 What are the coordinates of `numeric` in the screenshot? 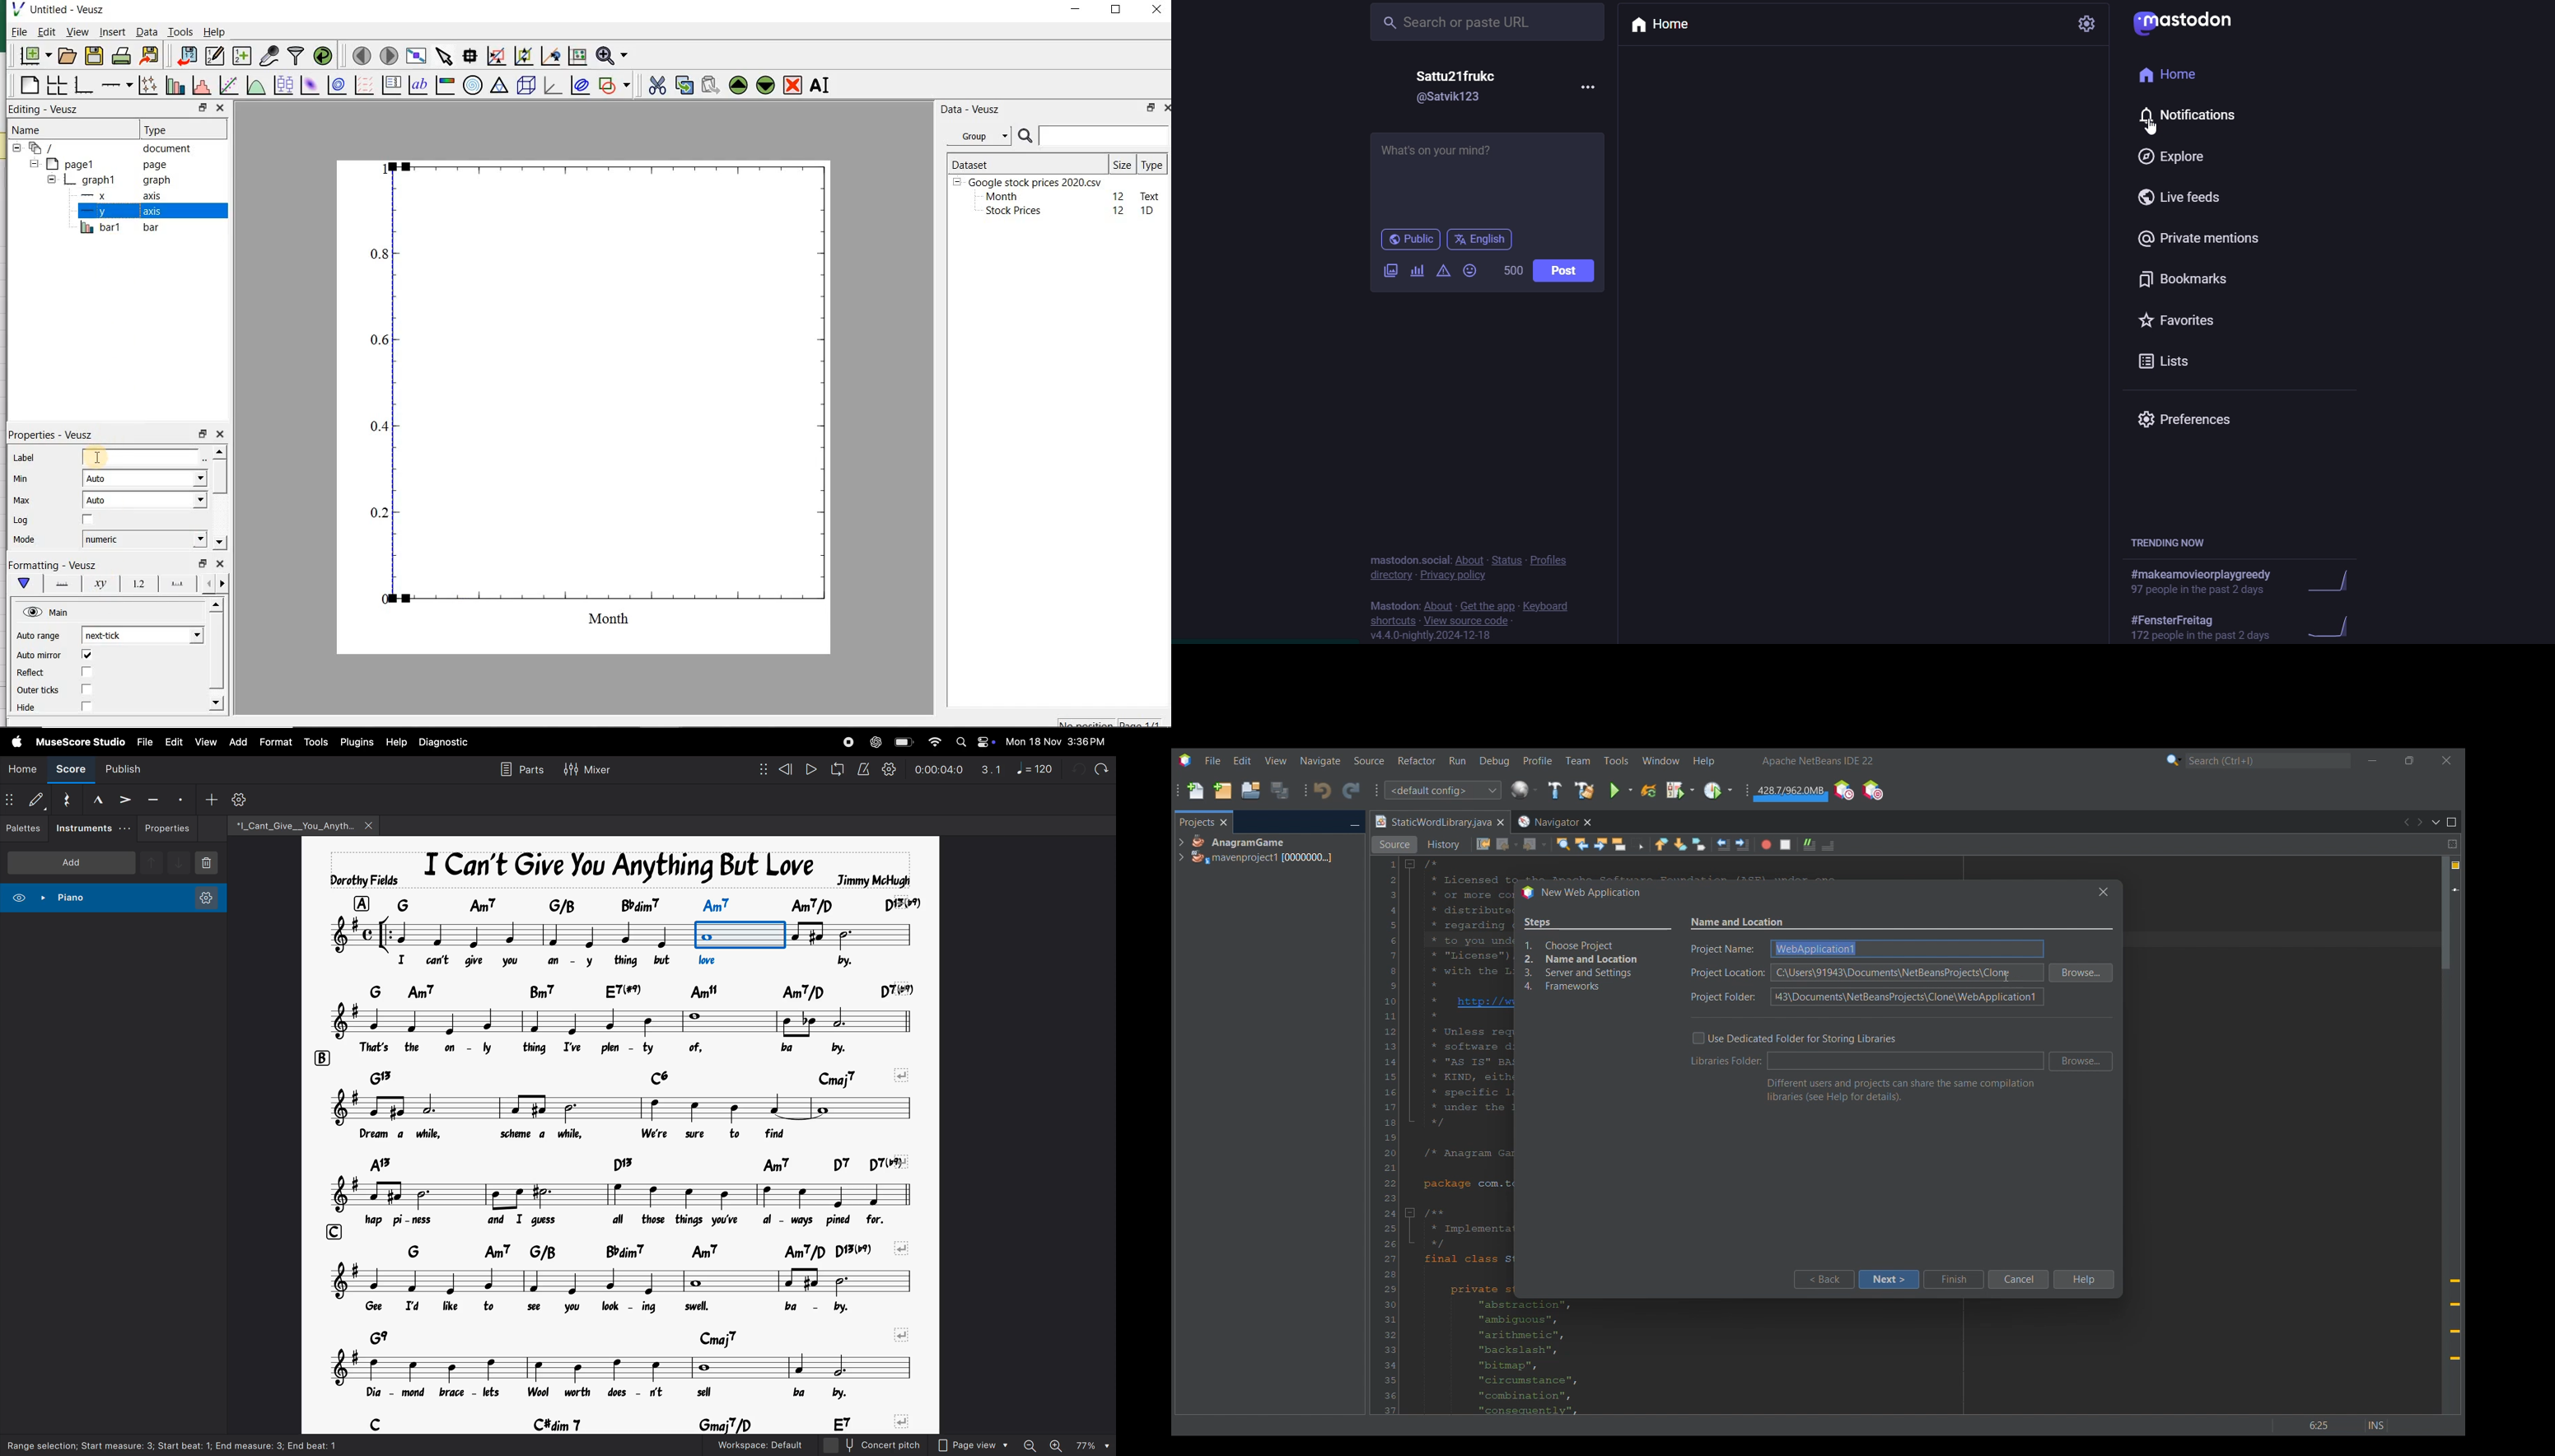 It's located at (143, 539).